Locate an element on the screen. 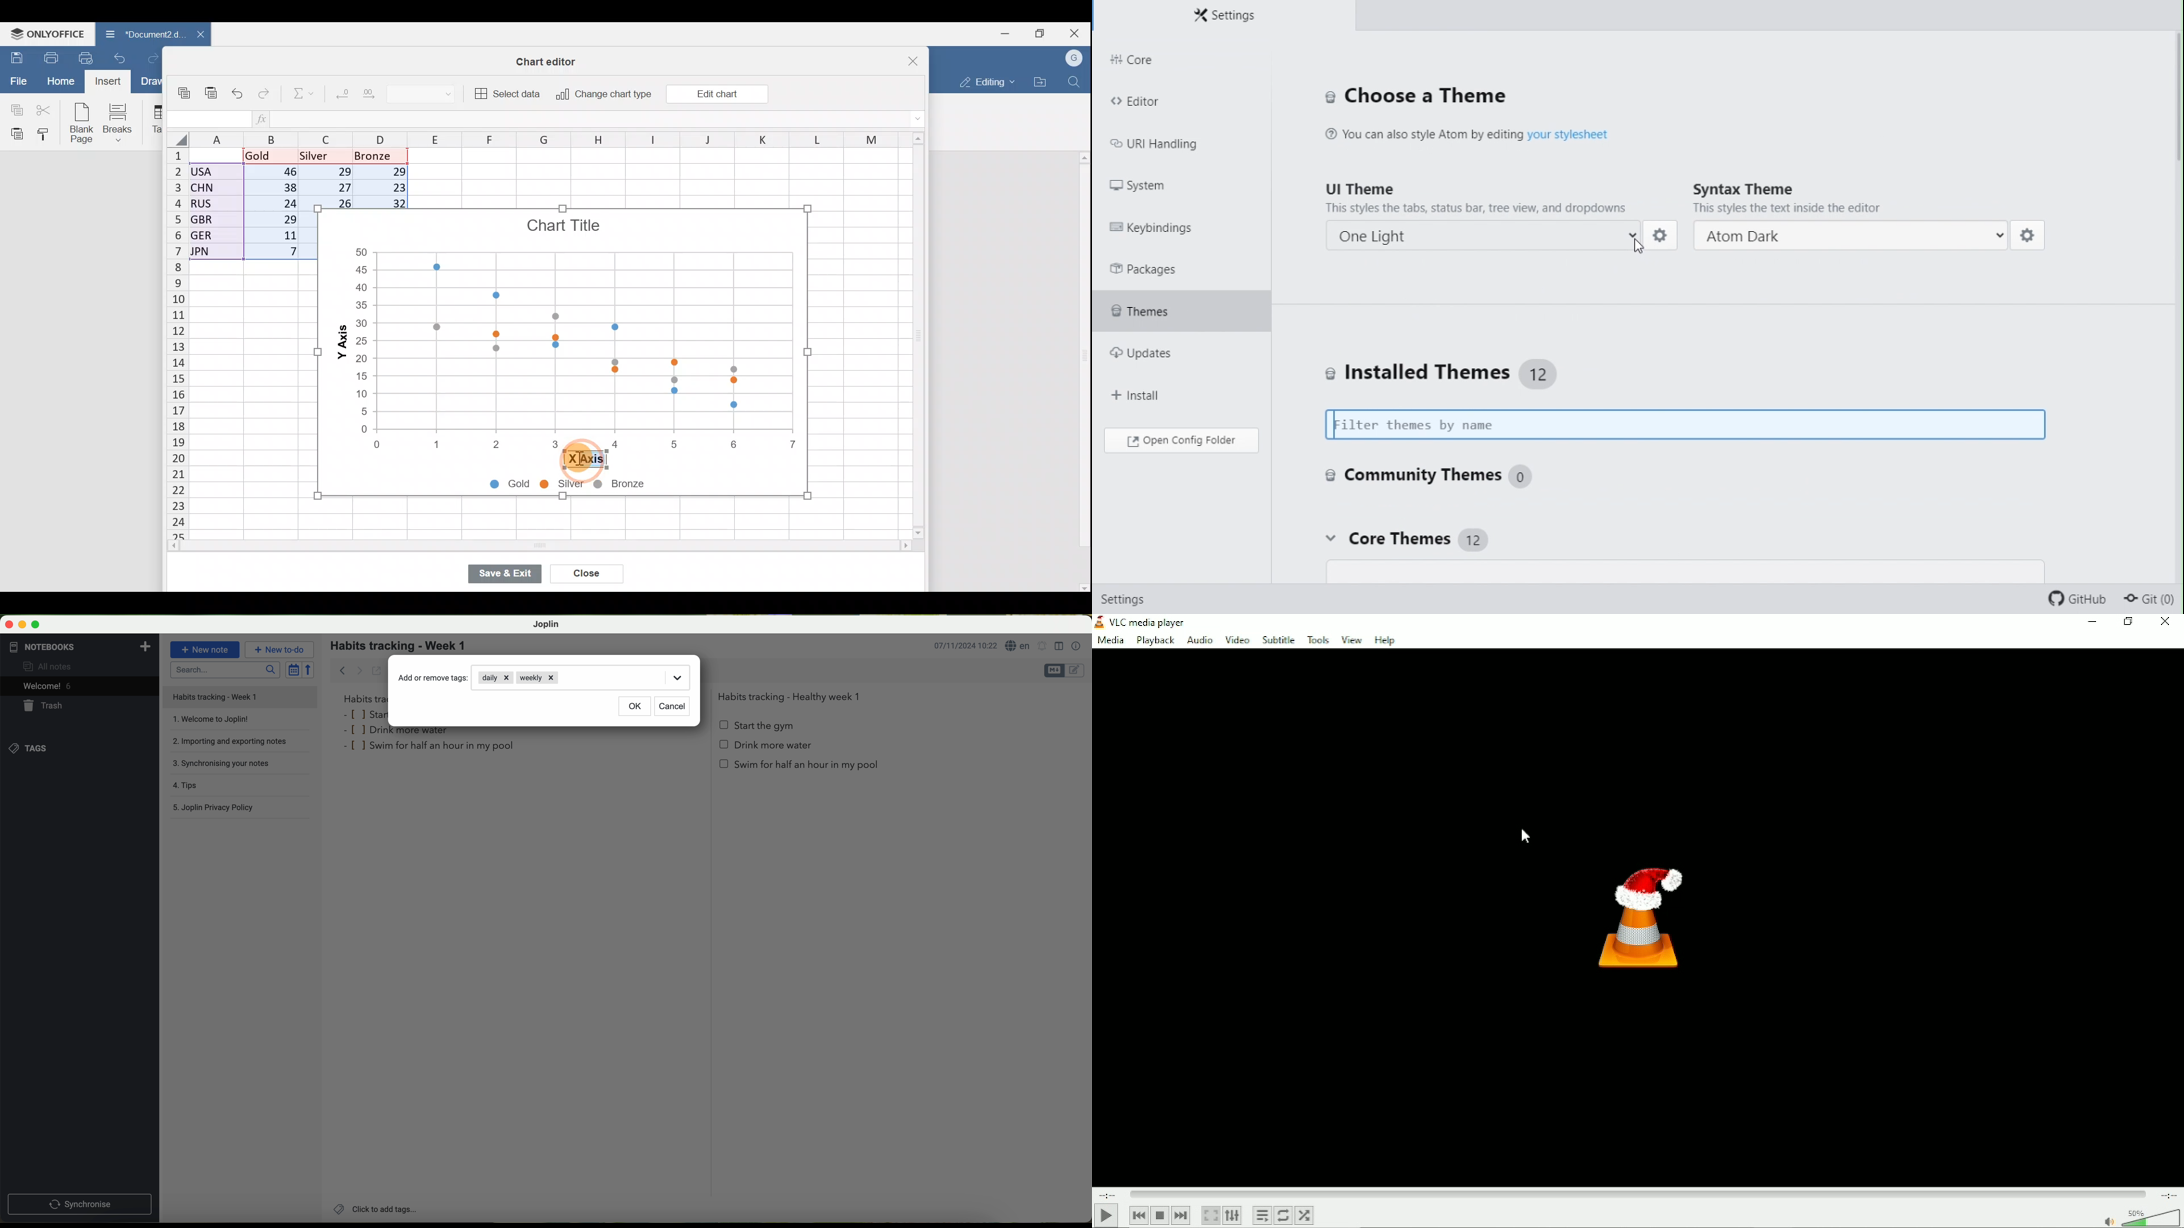 This screenshot has width=2184, height=1232. tips is located at coordinates (242, 788).